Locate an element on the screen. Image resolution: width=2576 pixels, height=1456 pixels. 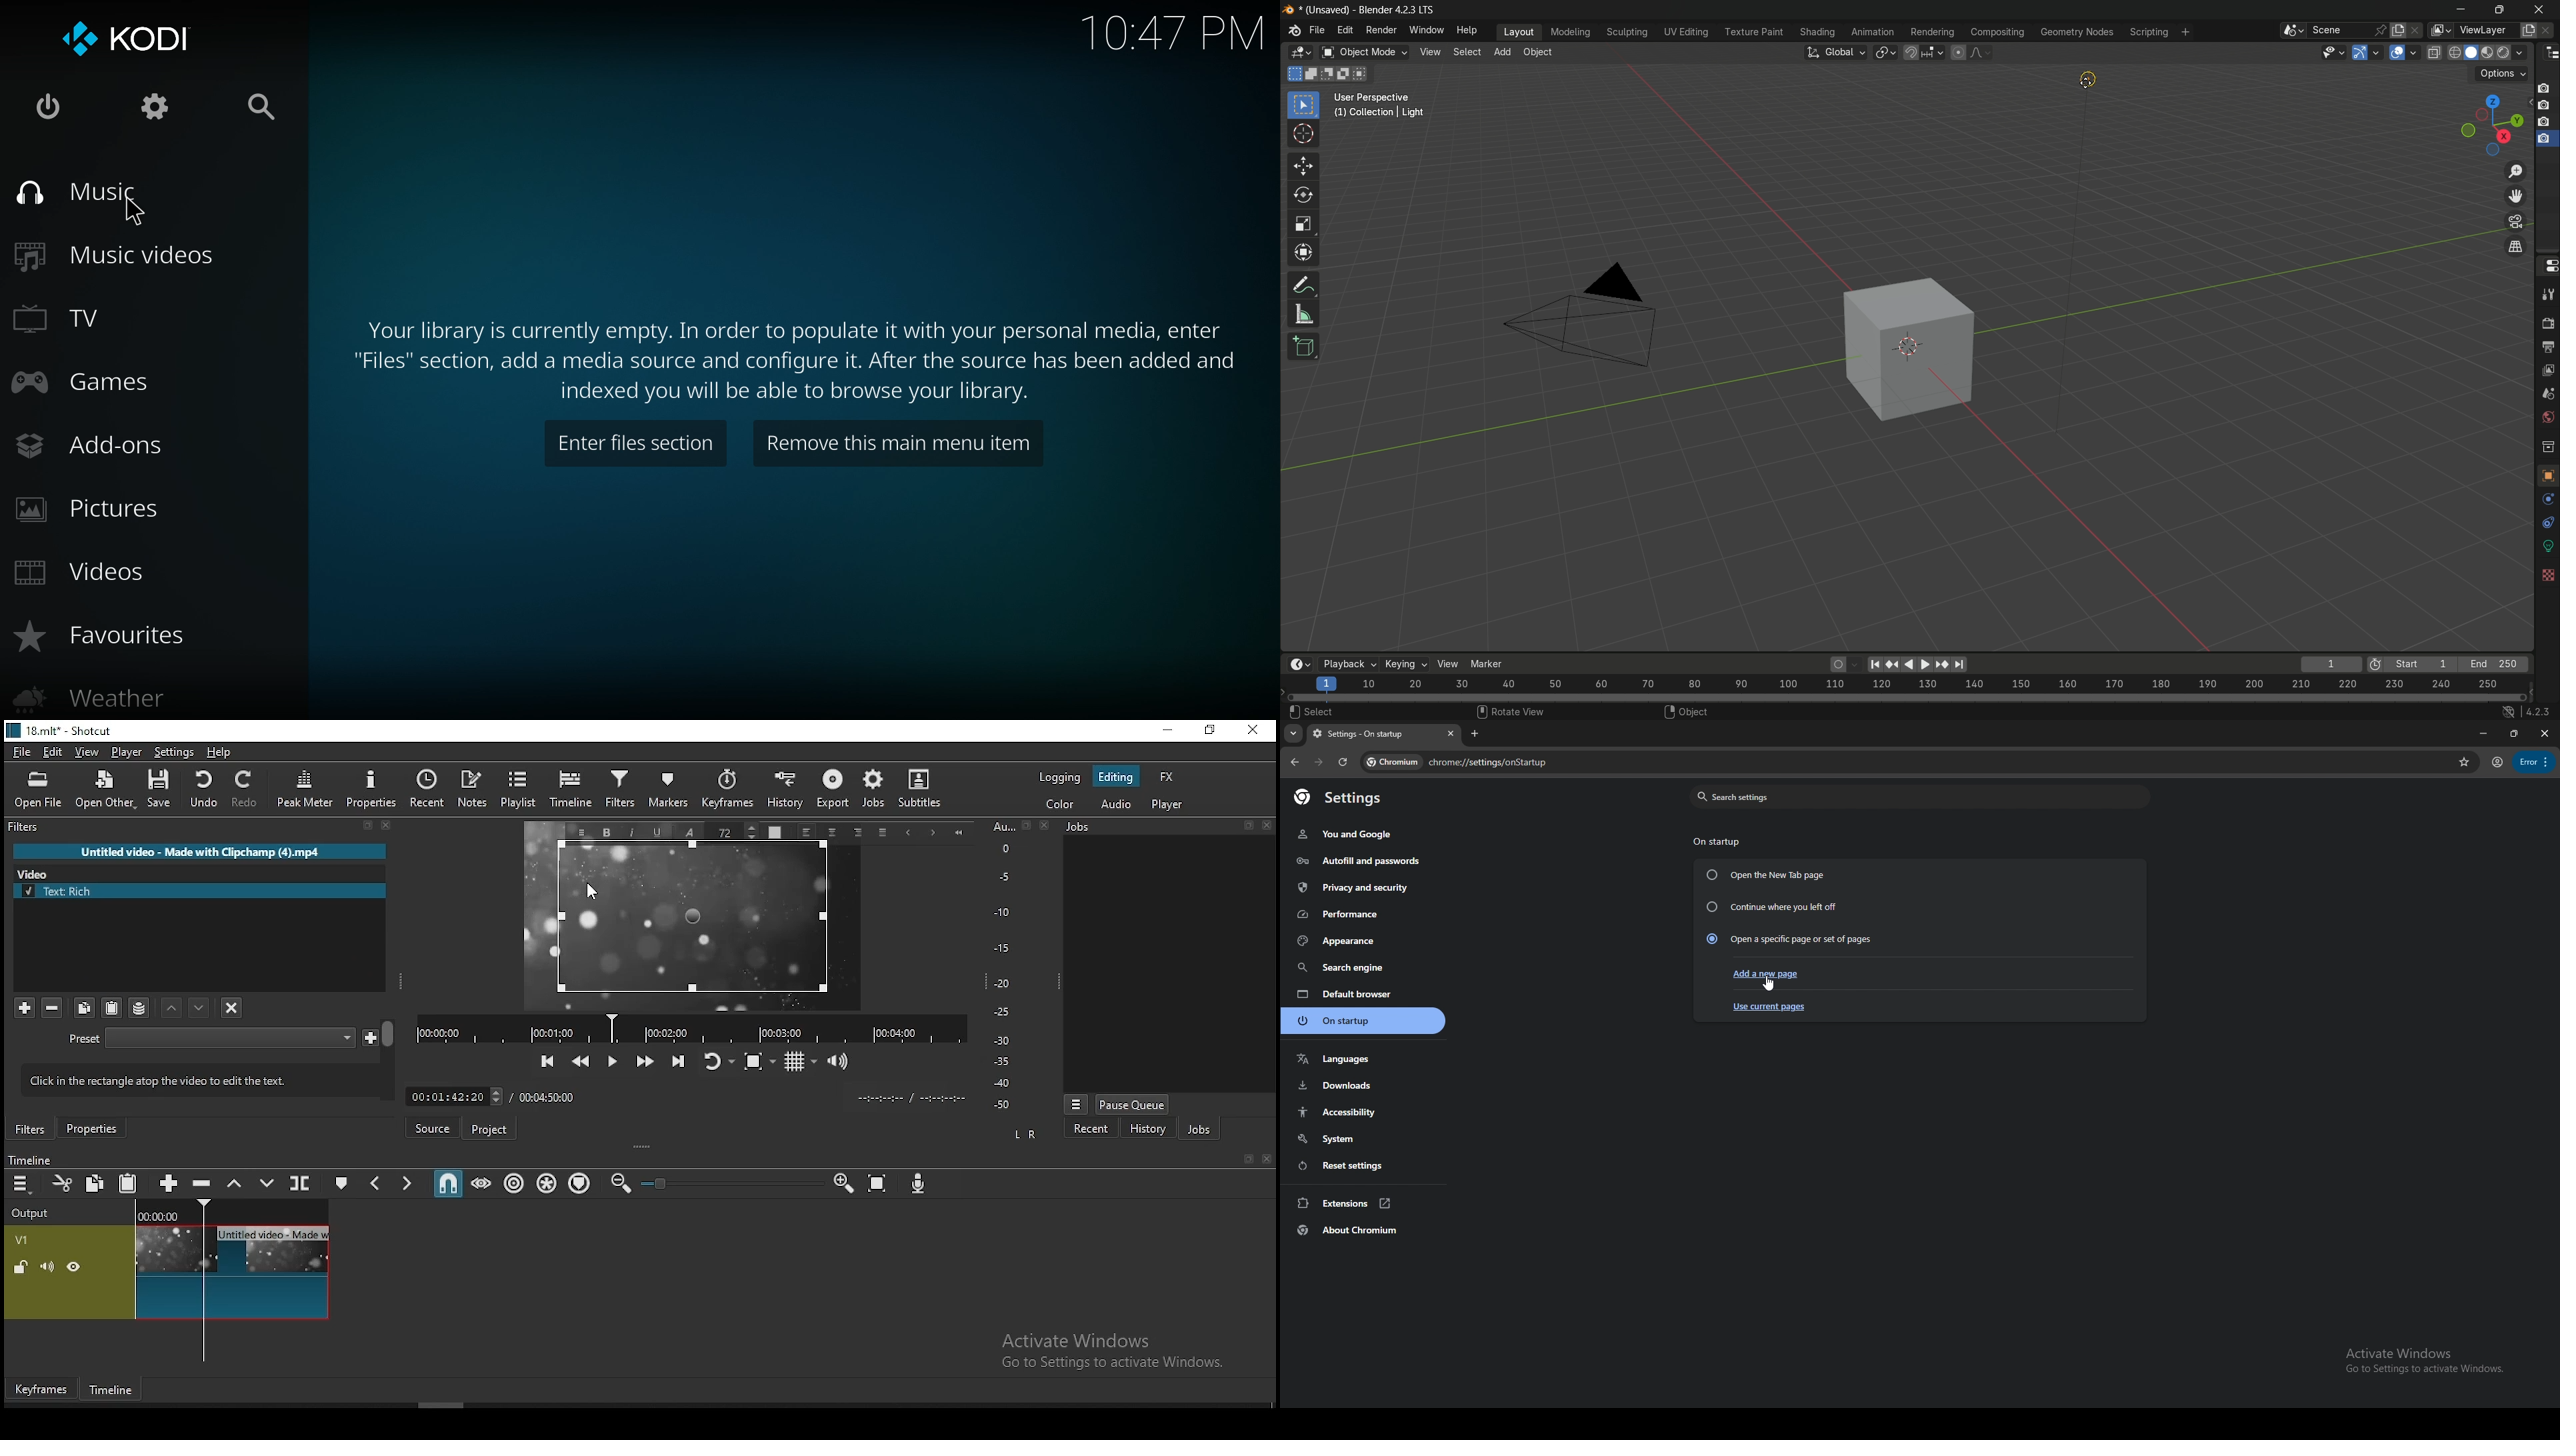
Close is located at coordinates (1266, 825).